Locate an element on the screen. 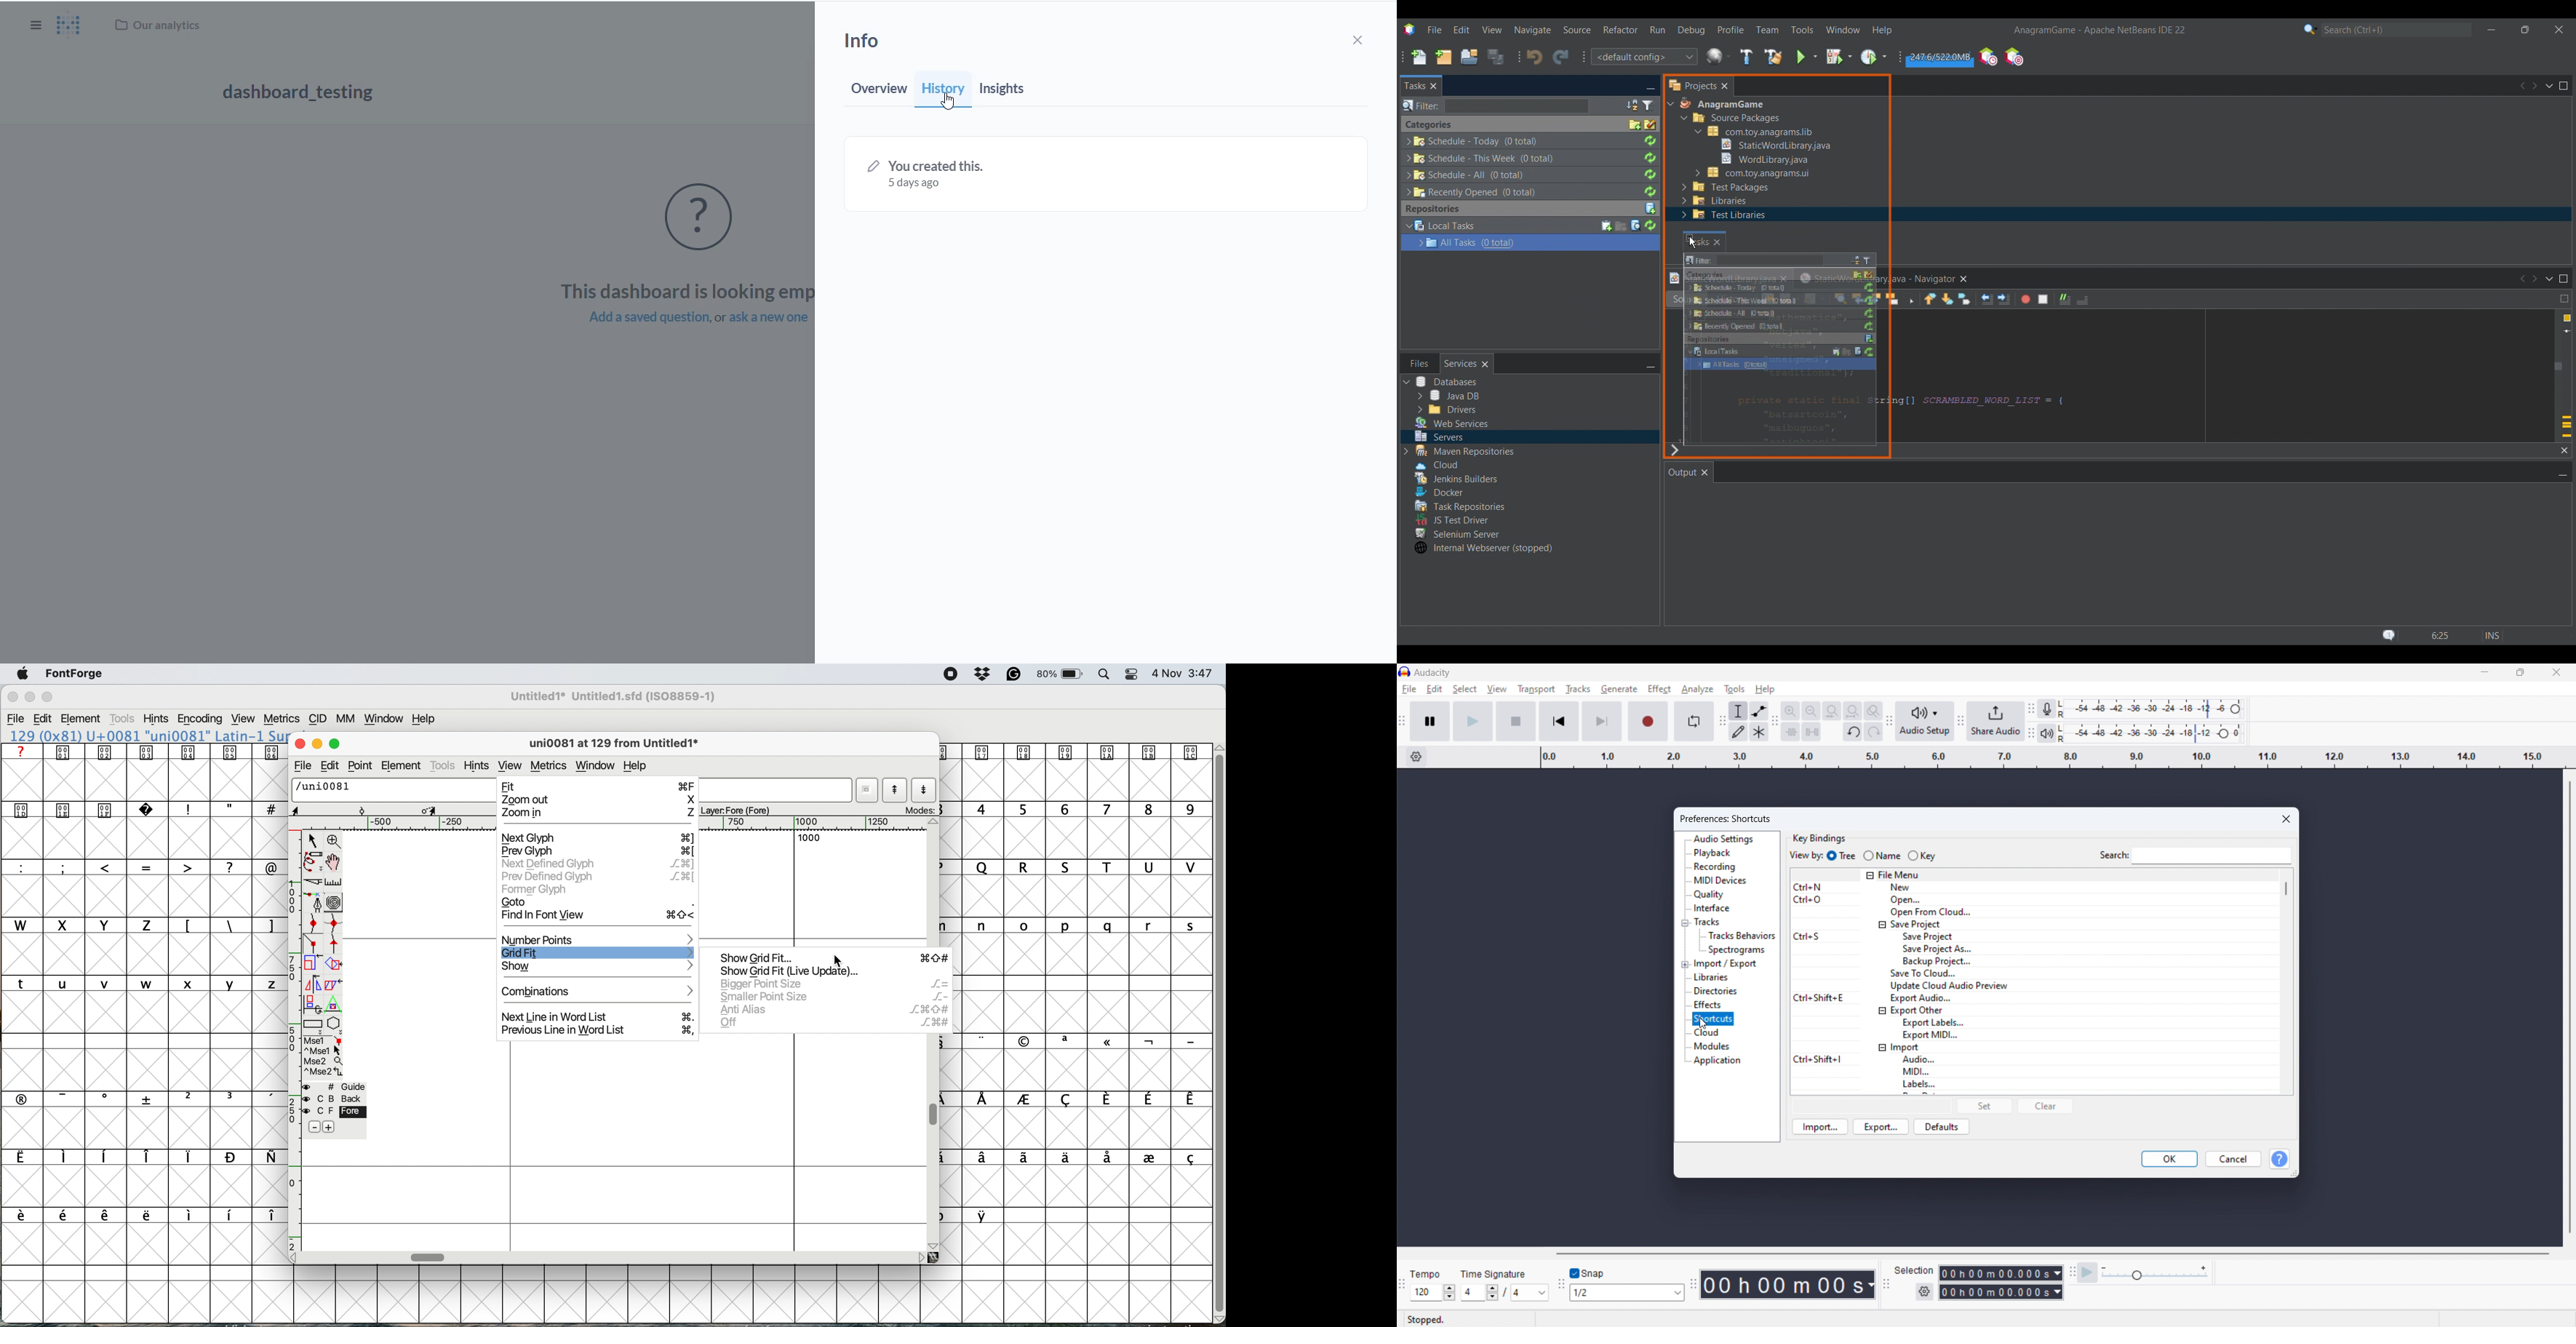 This screenshot has width=2576, height=1344. stars and polygons is located at coordinates (336, 1025).